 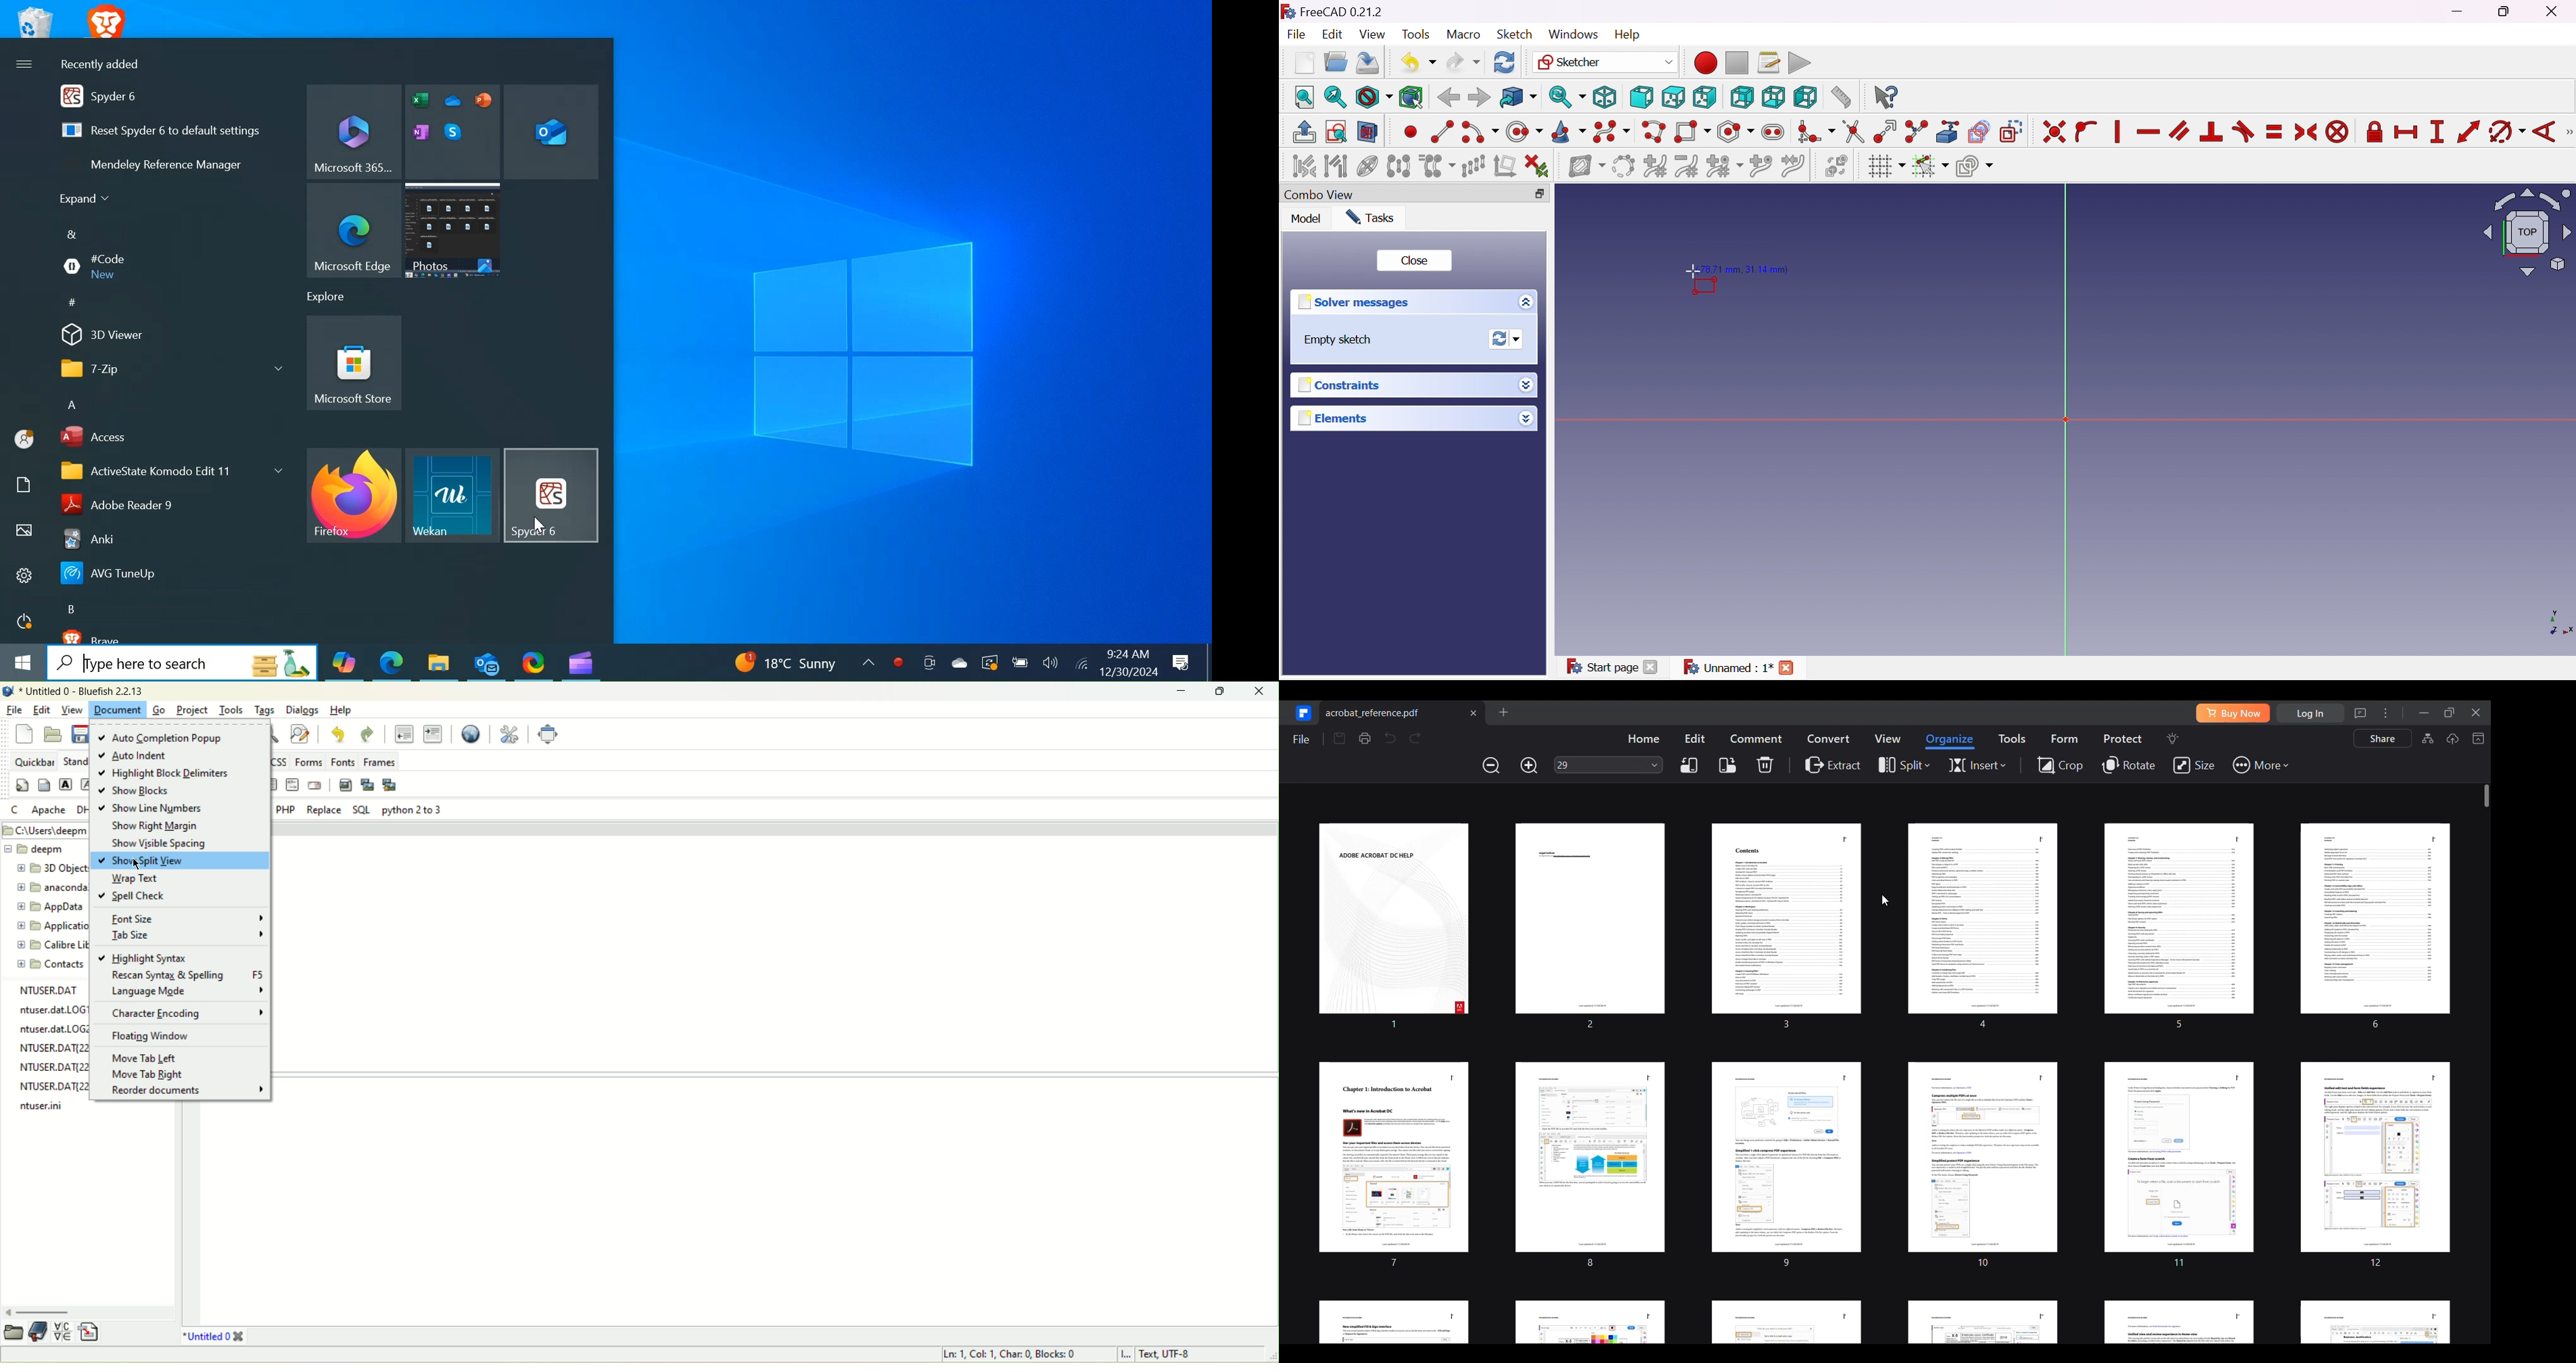 I want to click on Constrain parallel, so click(x=2180, y=131).